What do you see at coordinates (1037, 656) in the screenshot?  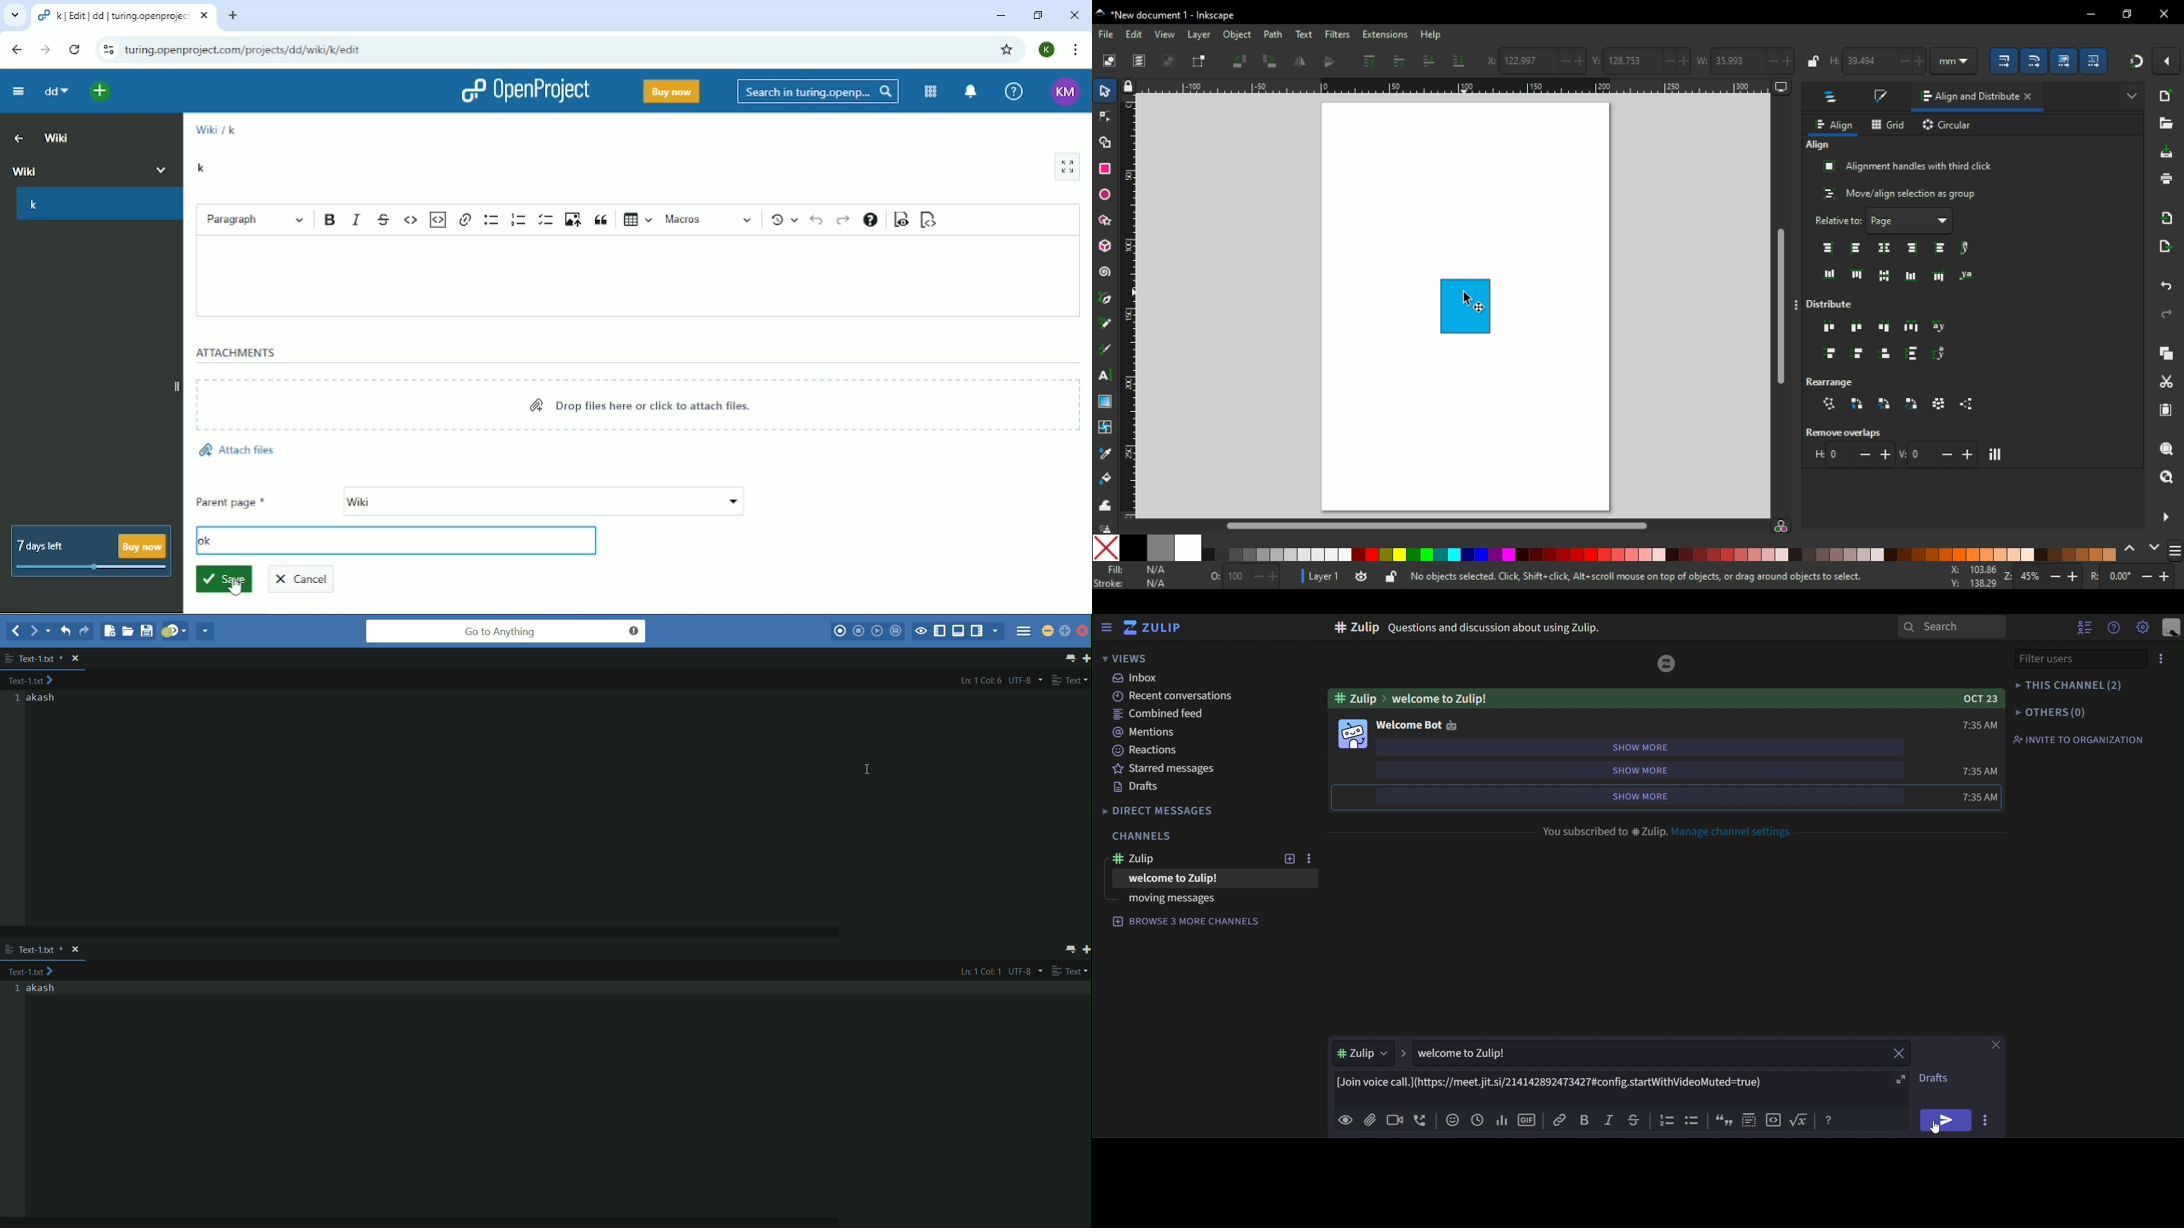 I see `menu pop up` at bounding box center [1037, 656].